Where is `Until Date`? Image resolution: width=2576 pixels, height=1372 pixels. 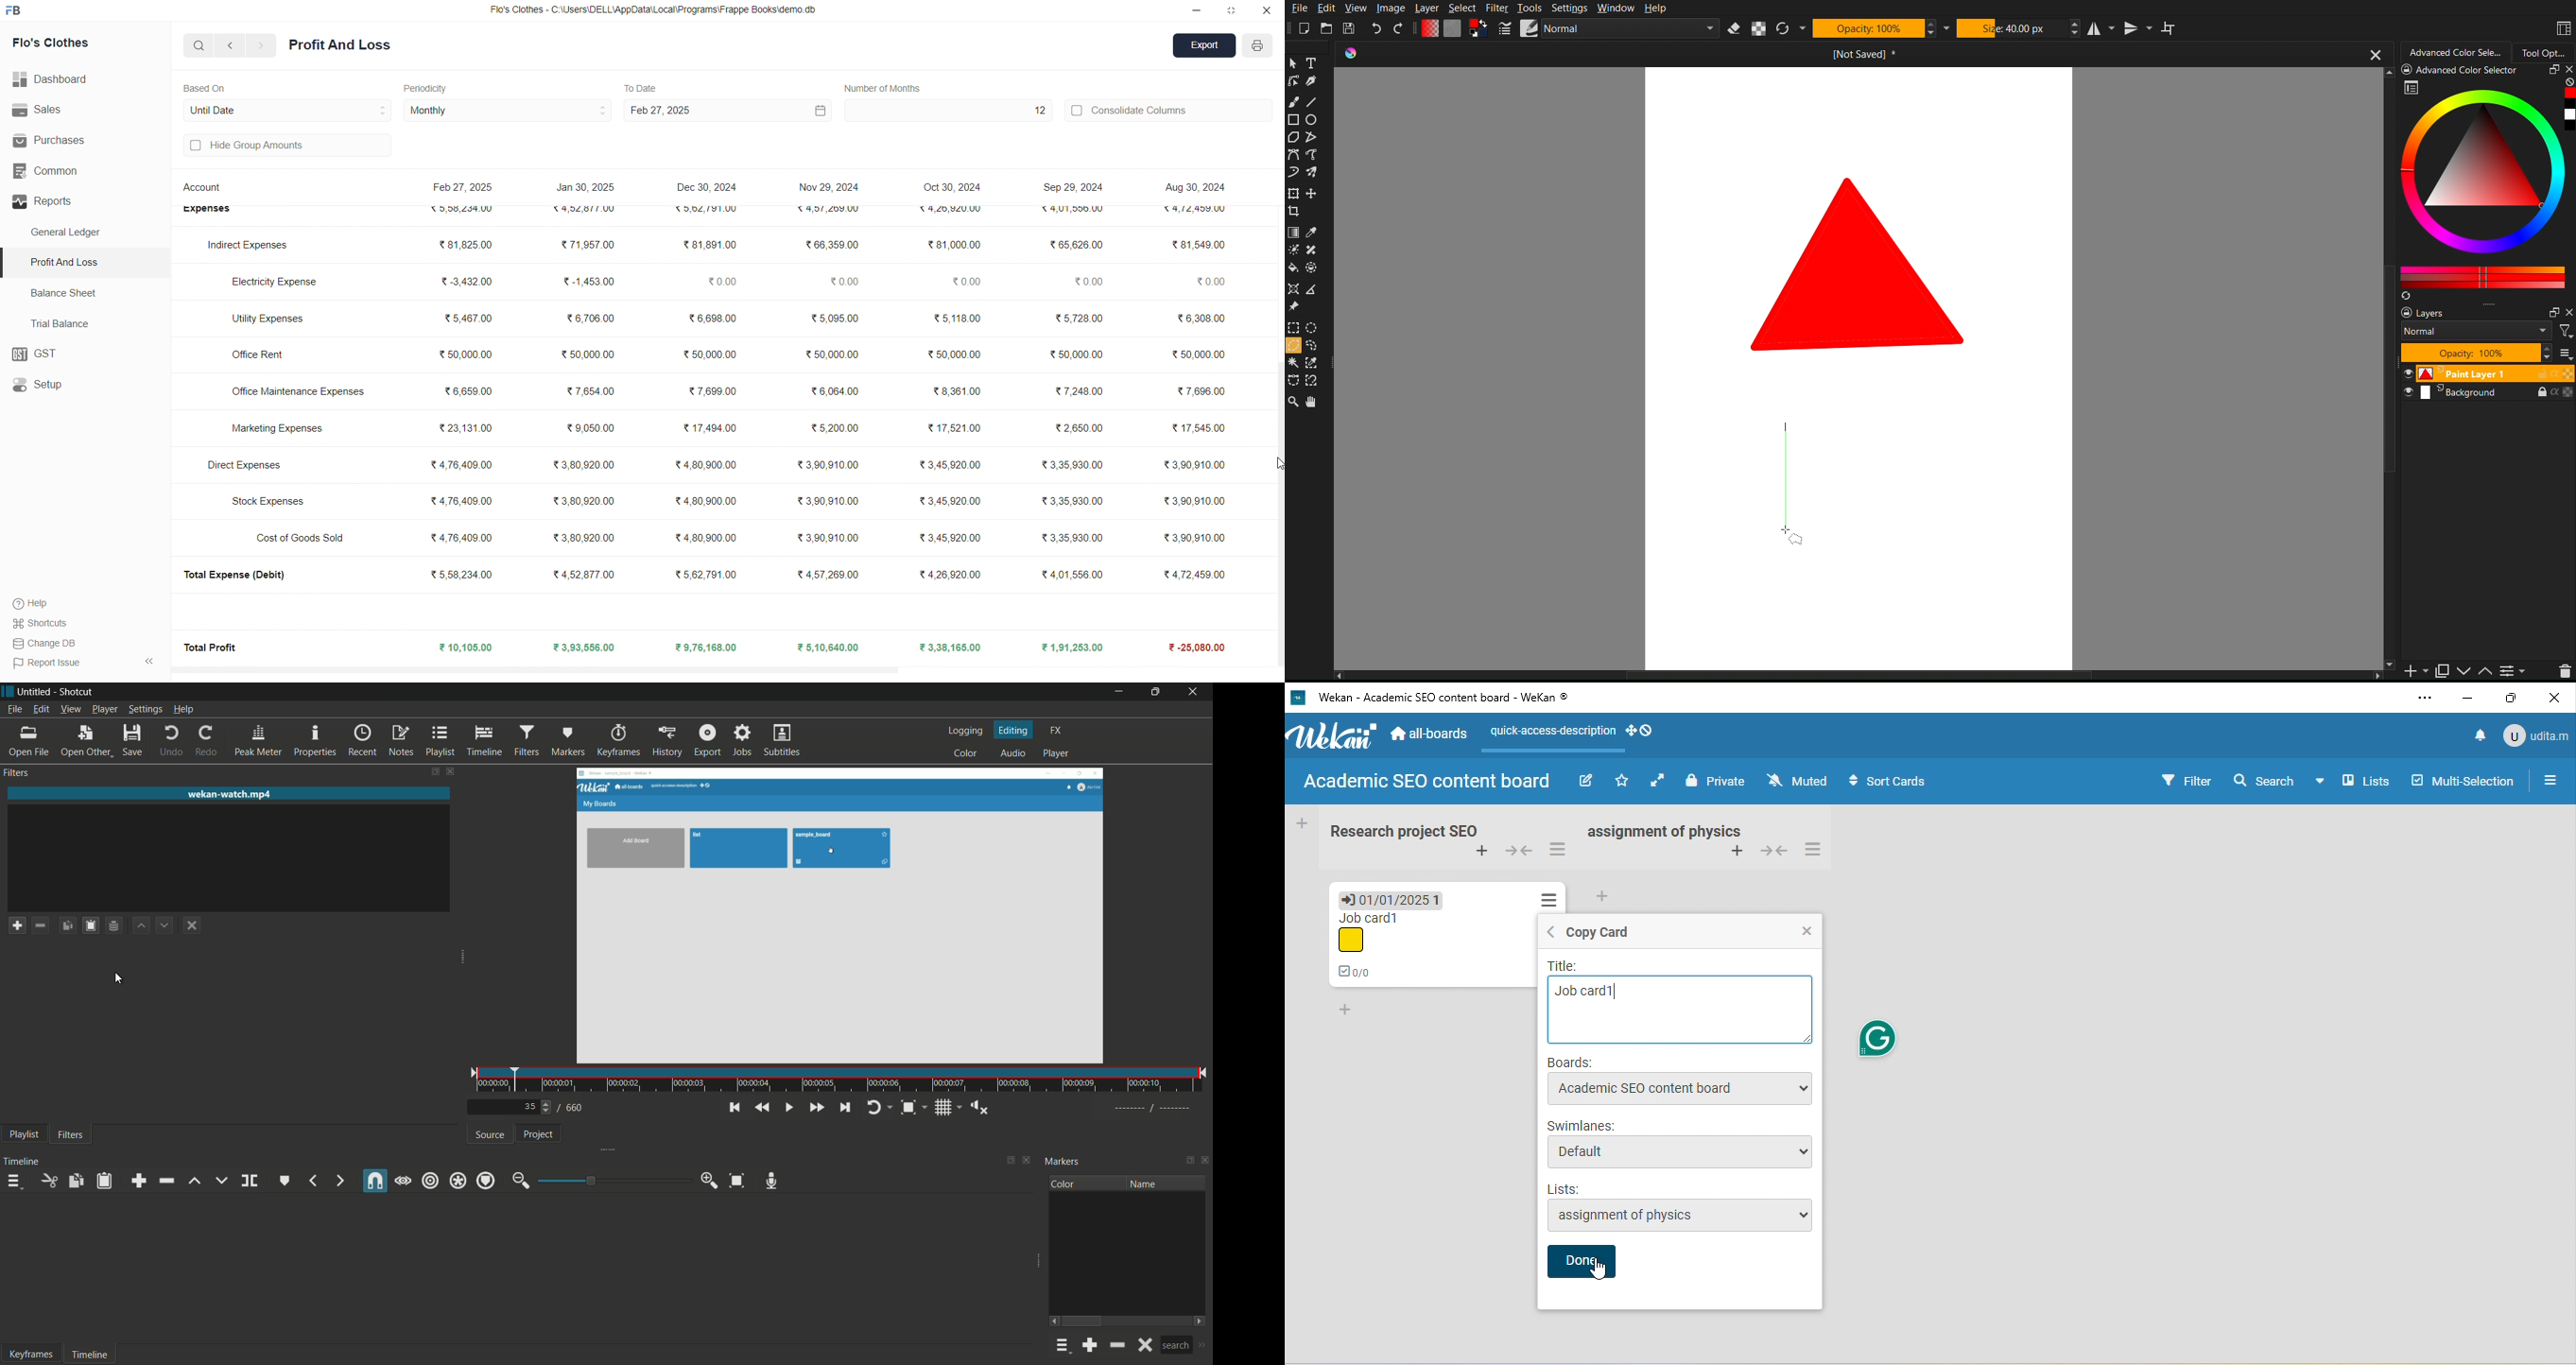
Until Date is located at coordinates (288, 108).